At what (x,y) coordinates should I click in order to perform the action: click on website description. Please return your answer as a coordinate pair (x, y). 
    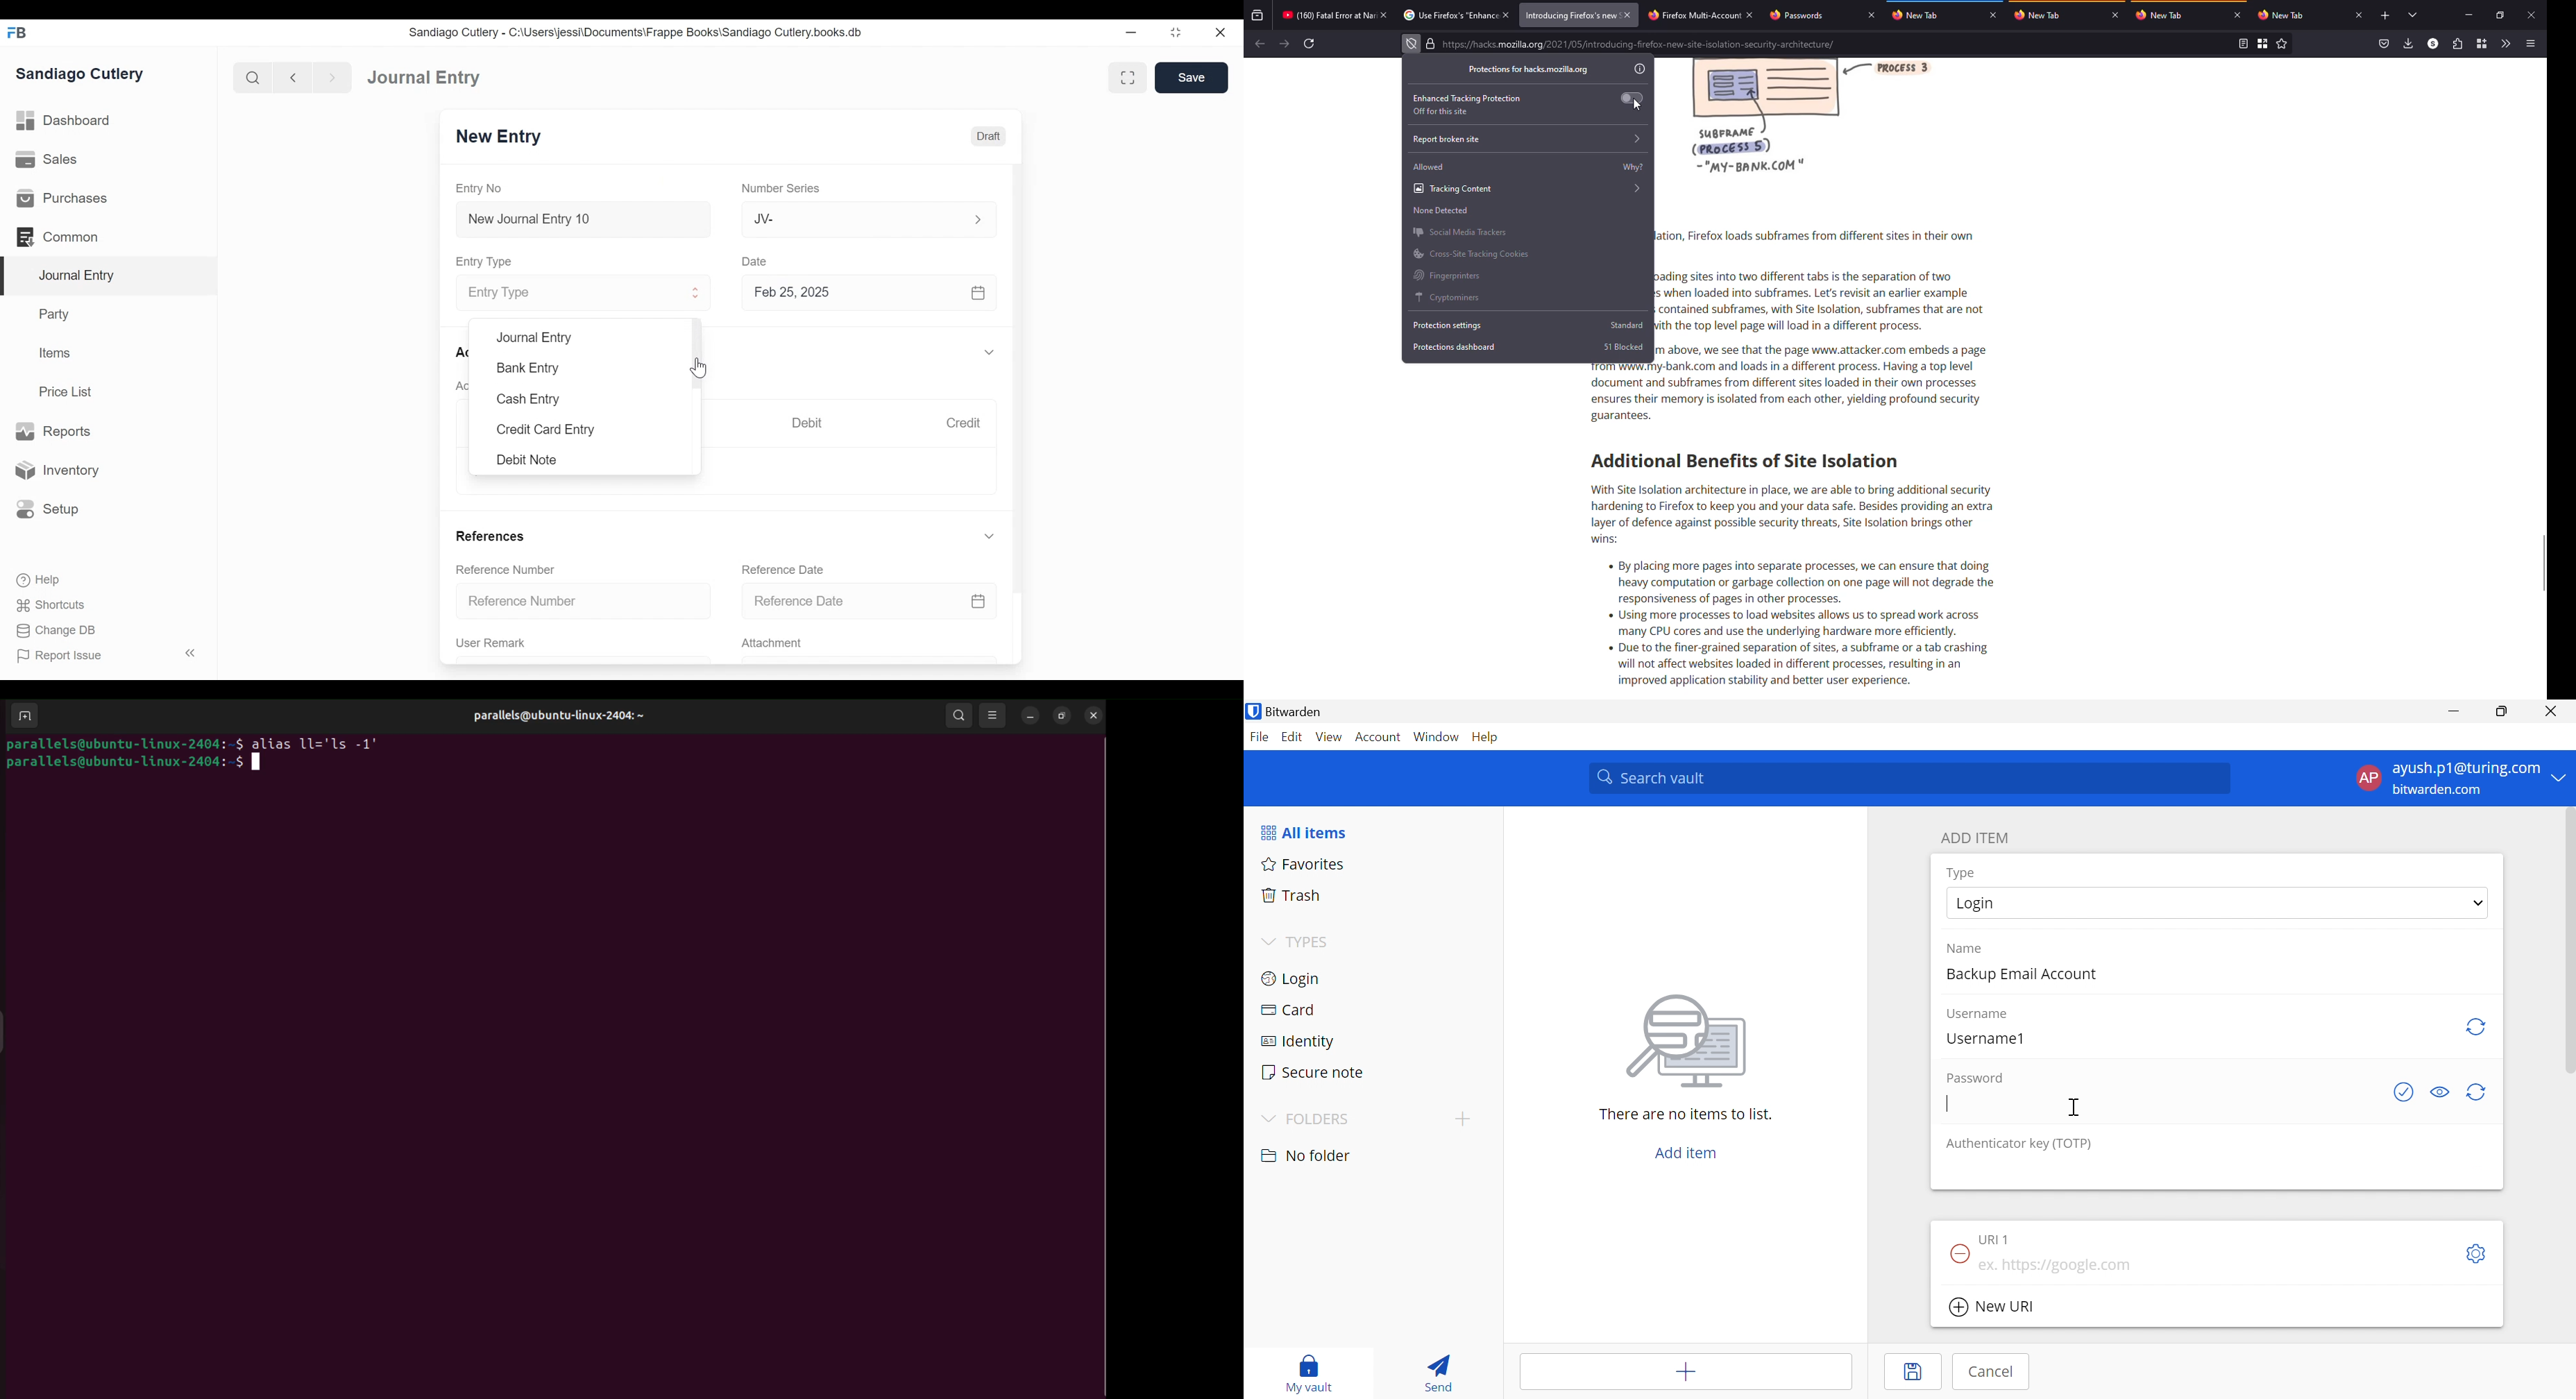
    Looking at the image, I should click on (1845, 376).